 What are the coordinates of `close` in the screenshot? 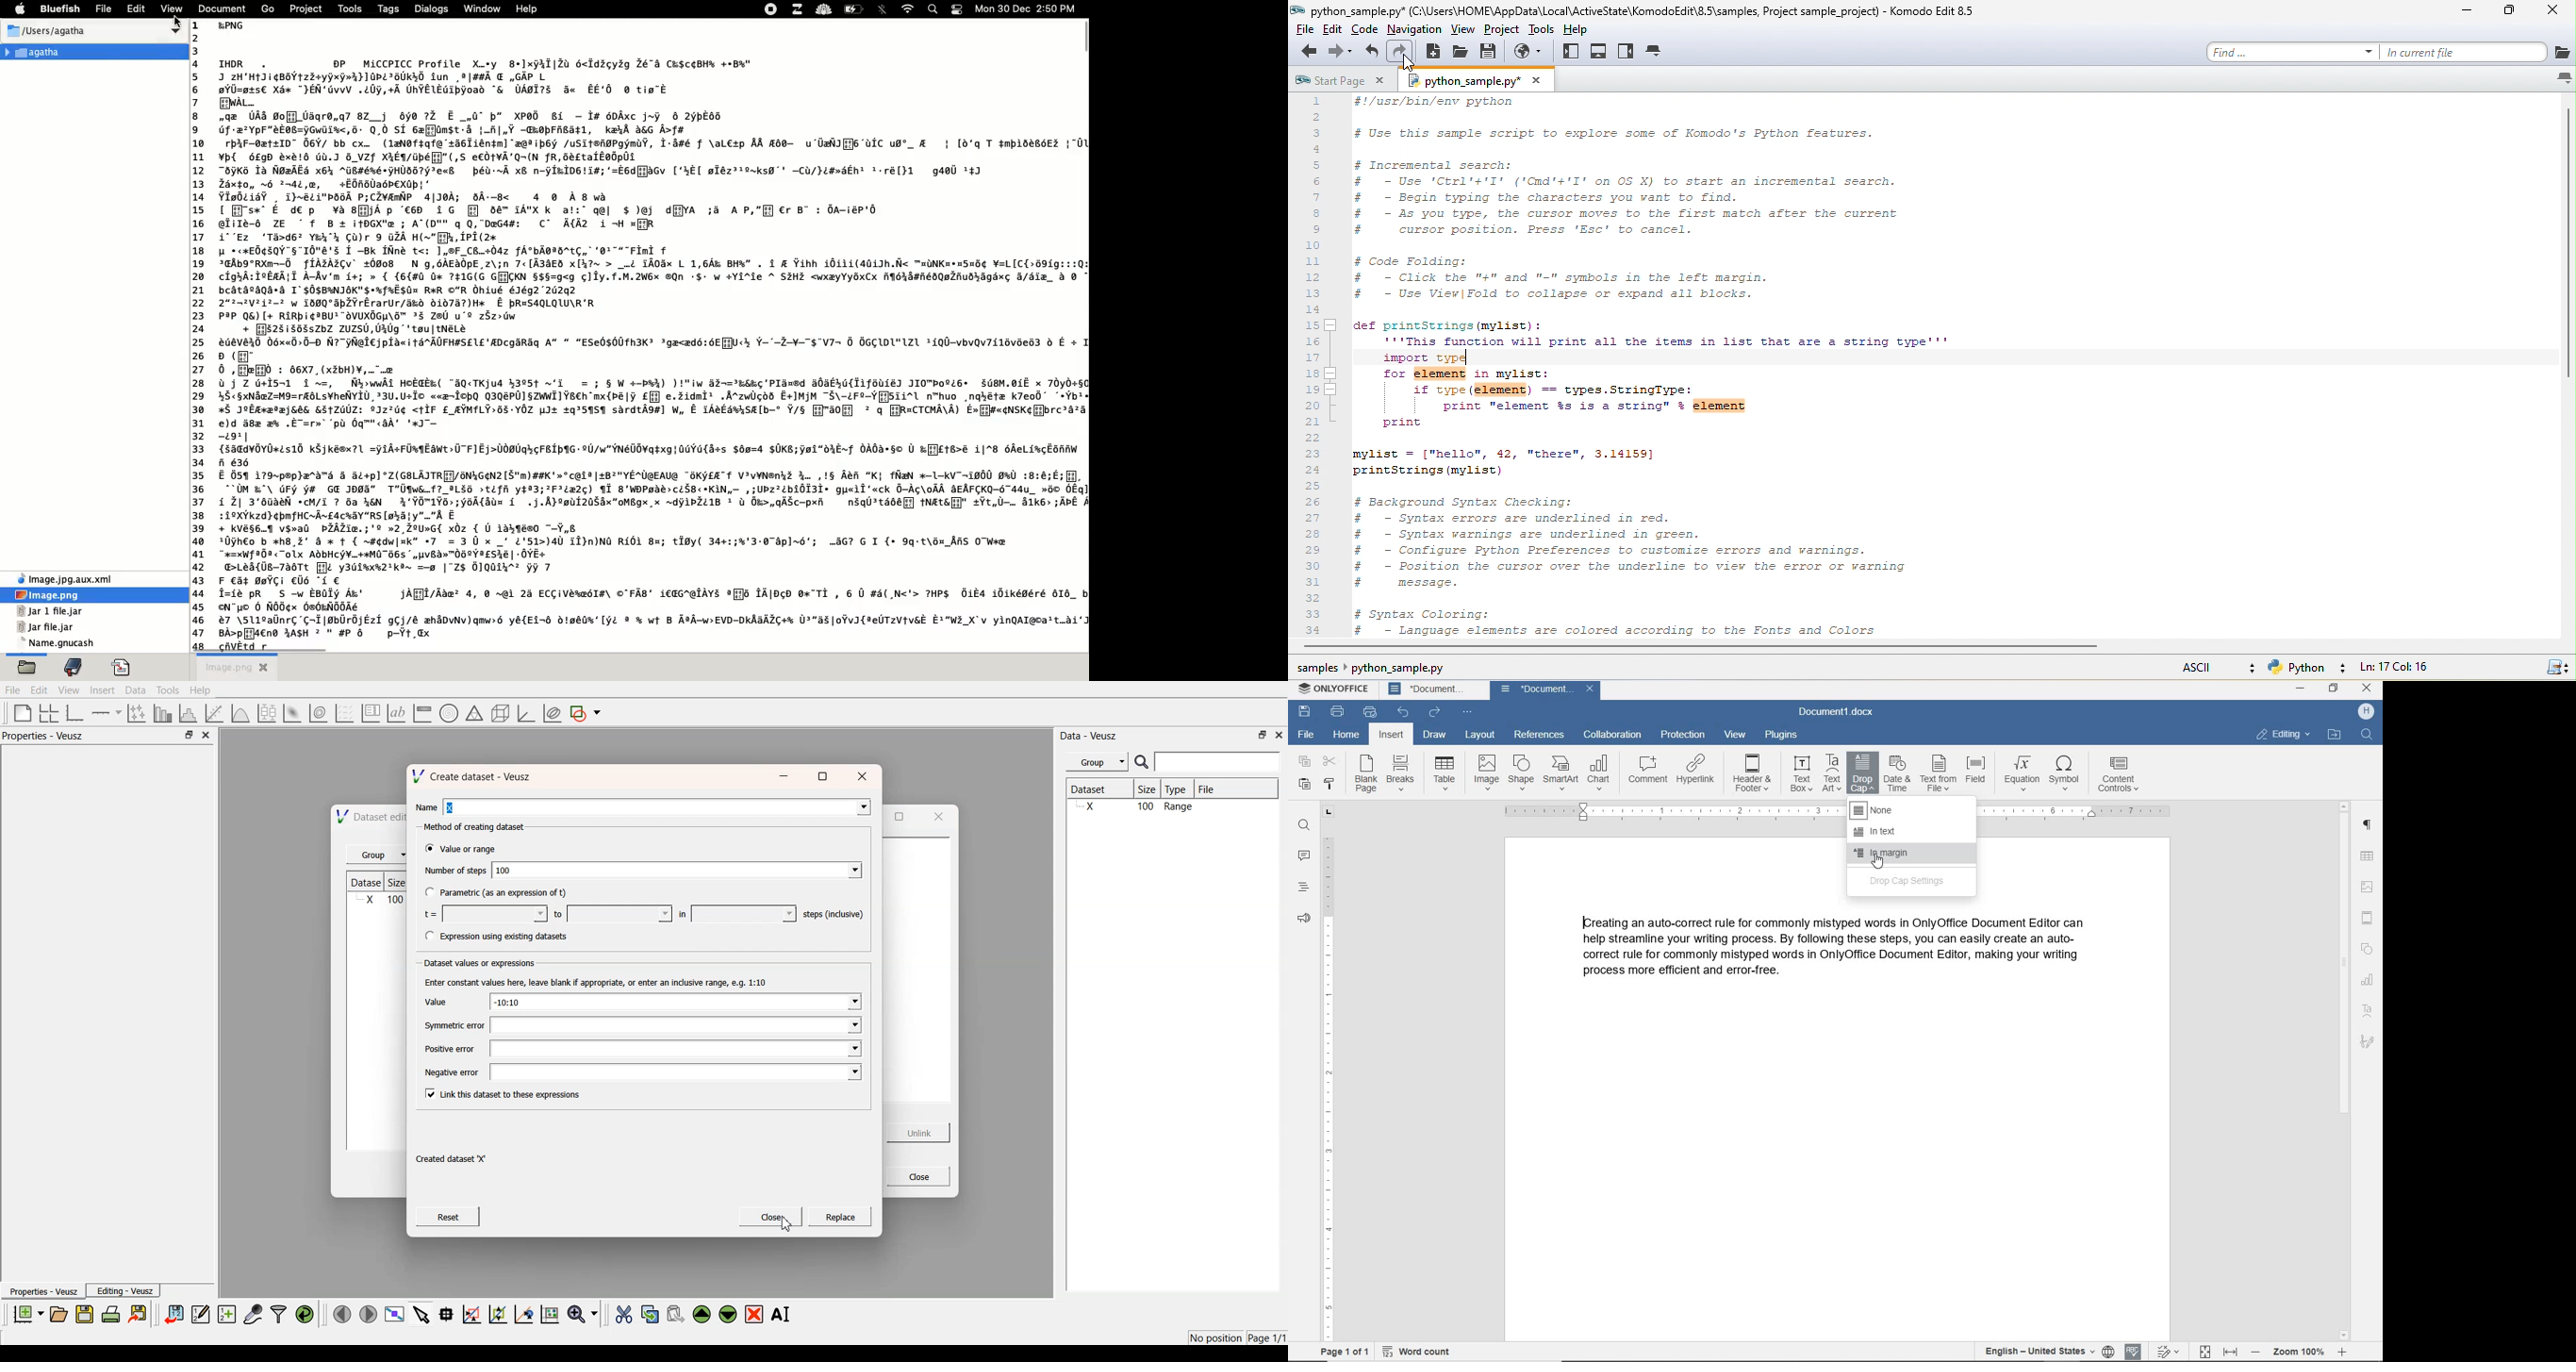 It's located at (865, 774).